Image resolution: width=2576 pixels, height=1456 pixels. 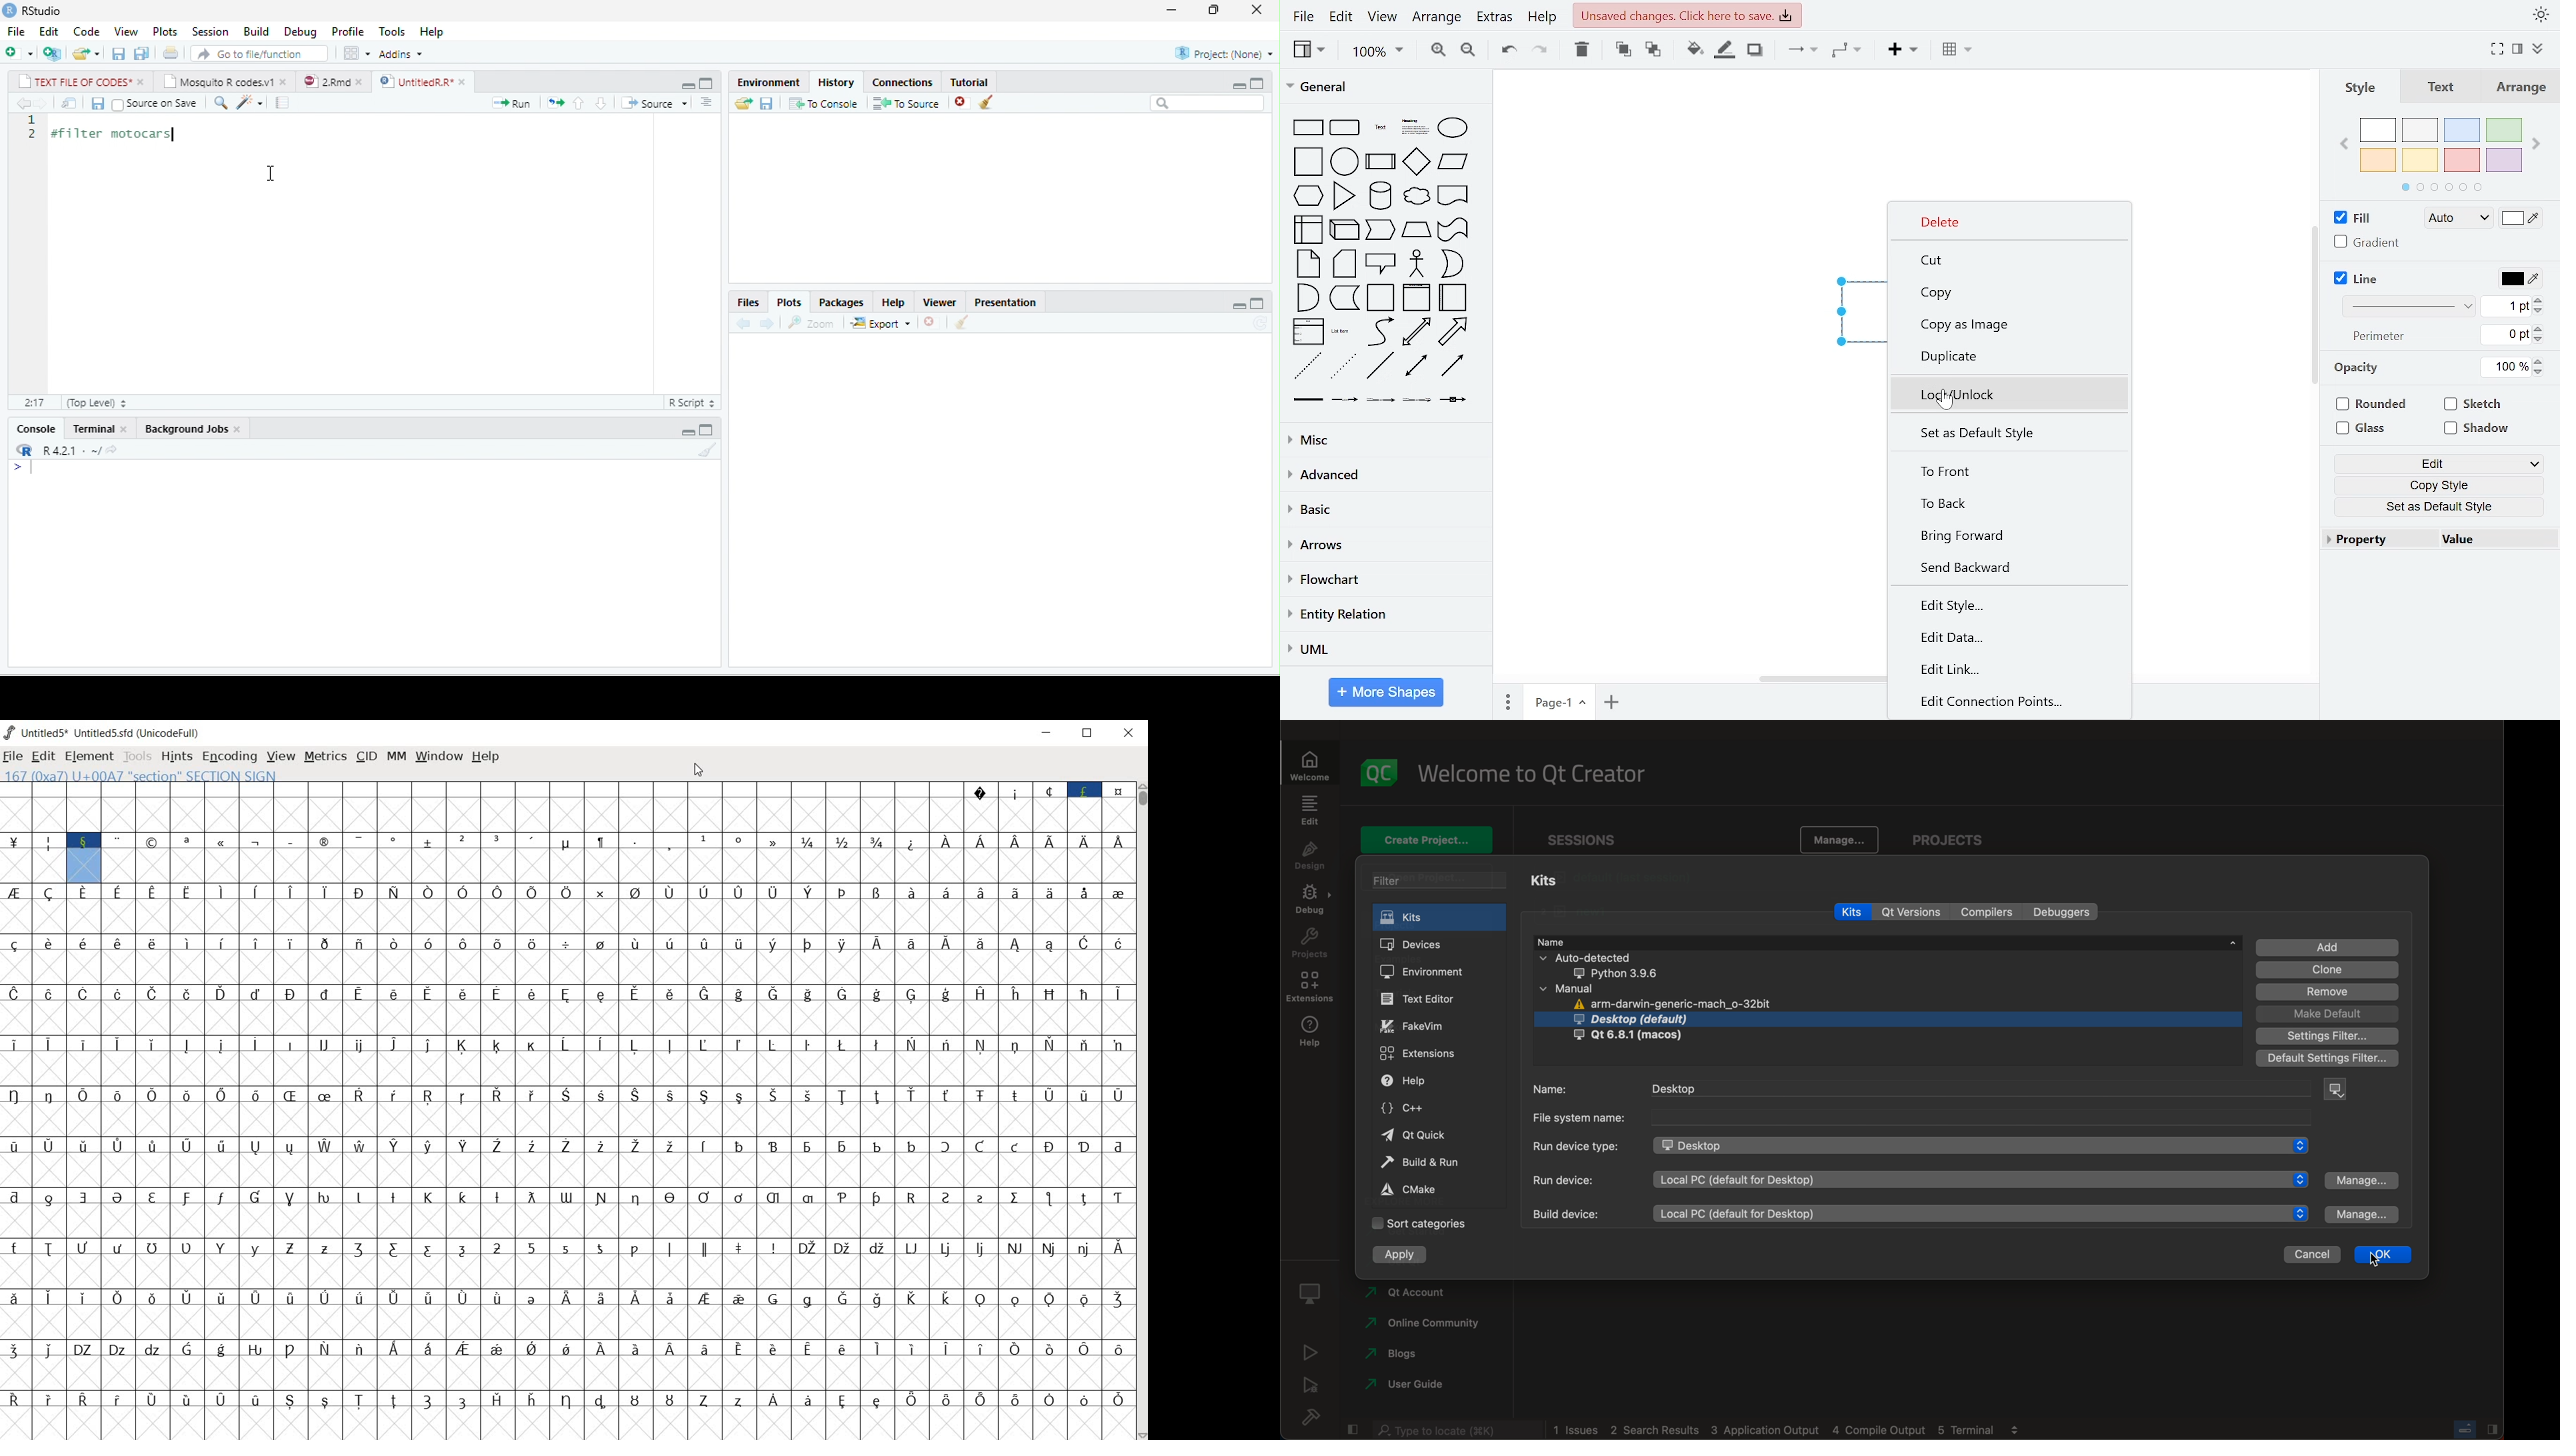 What do you see at coordinates (1171, 10) in the screenshot?
I see `minimize` at bounding box center [1171, 10].